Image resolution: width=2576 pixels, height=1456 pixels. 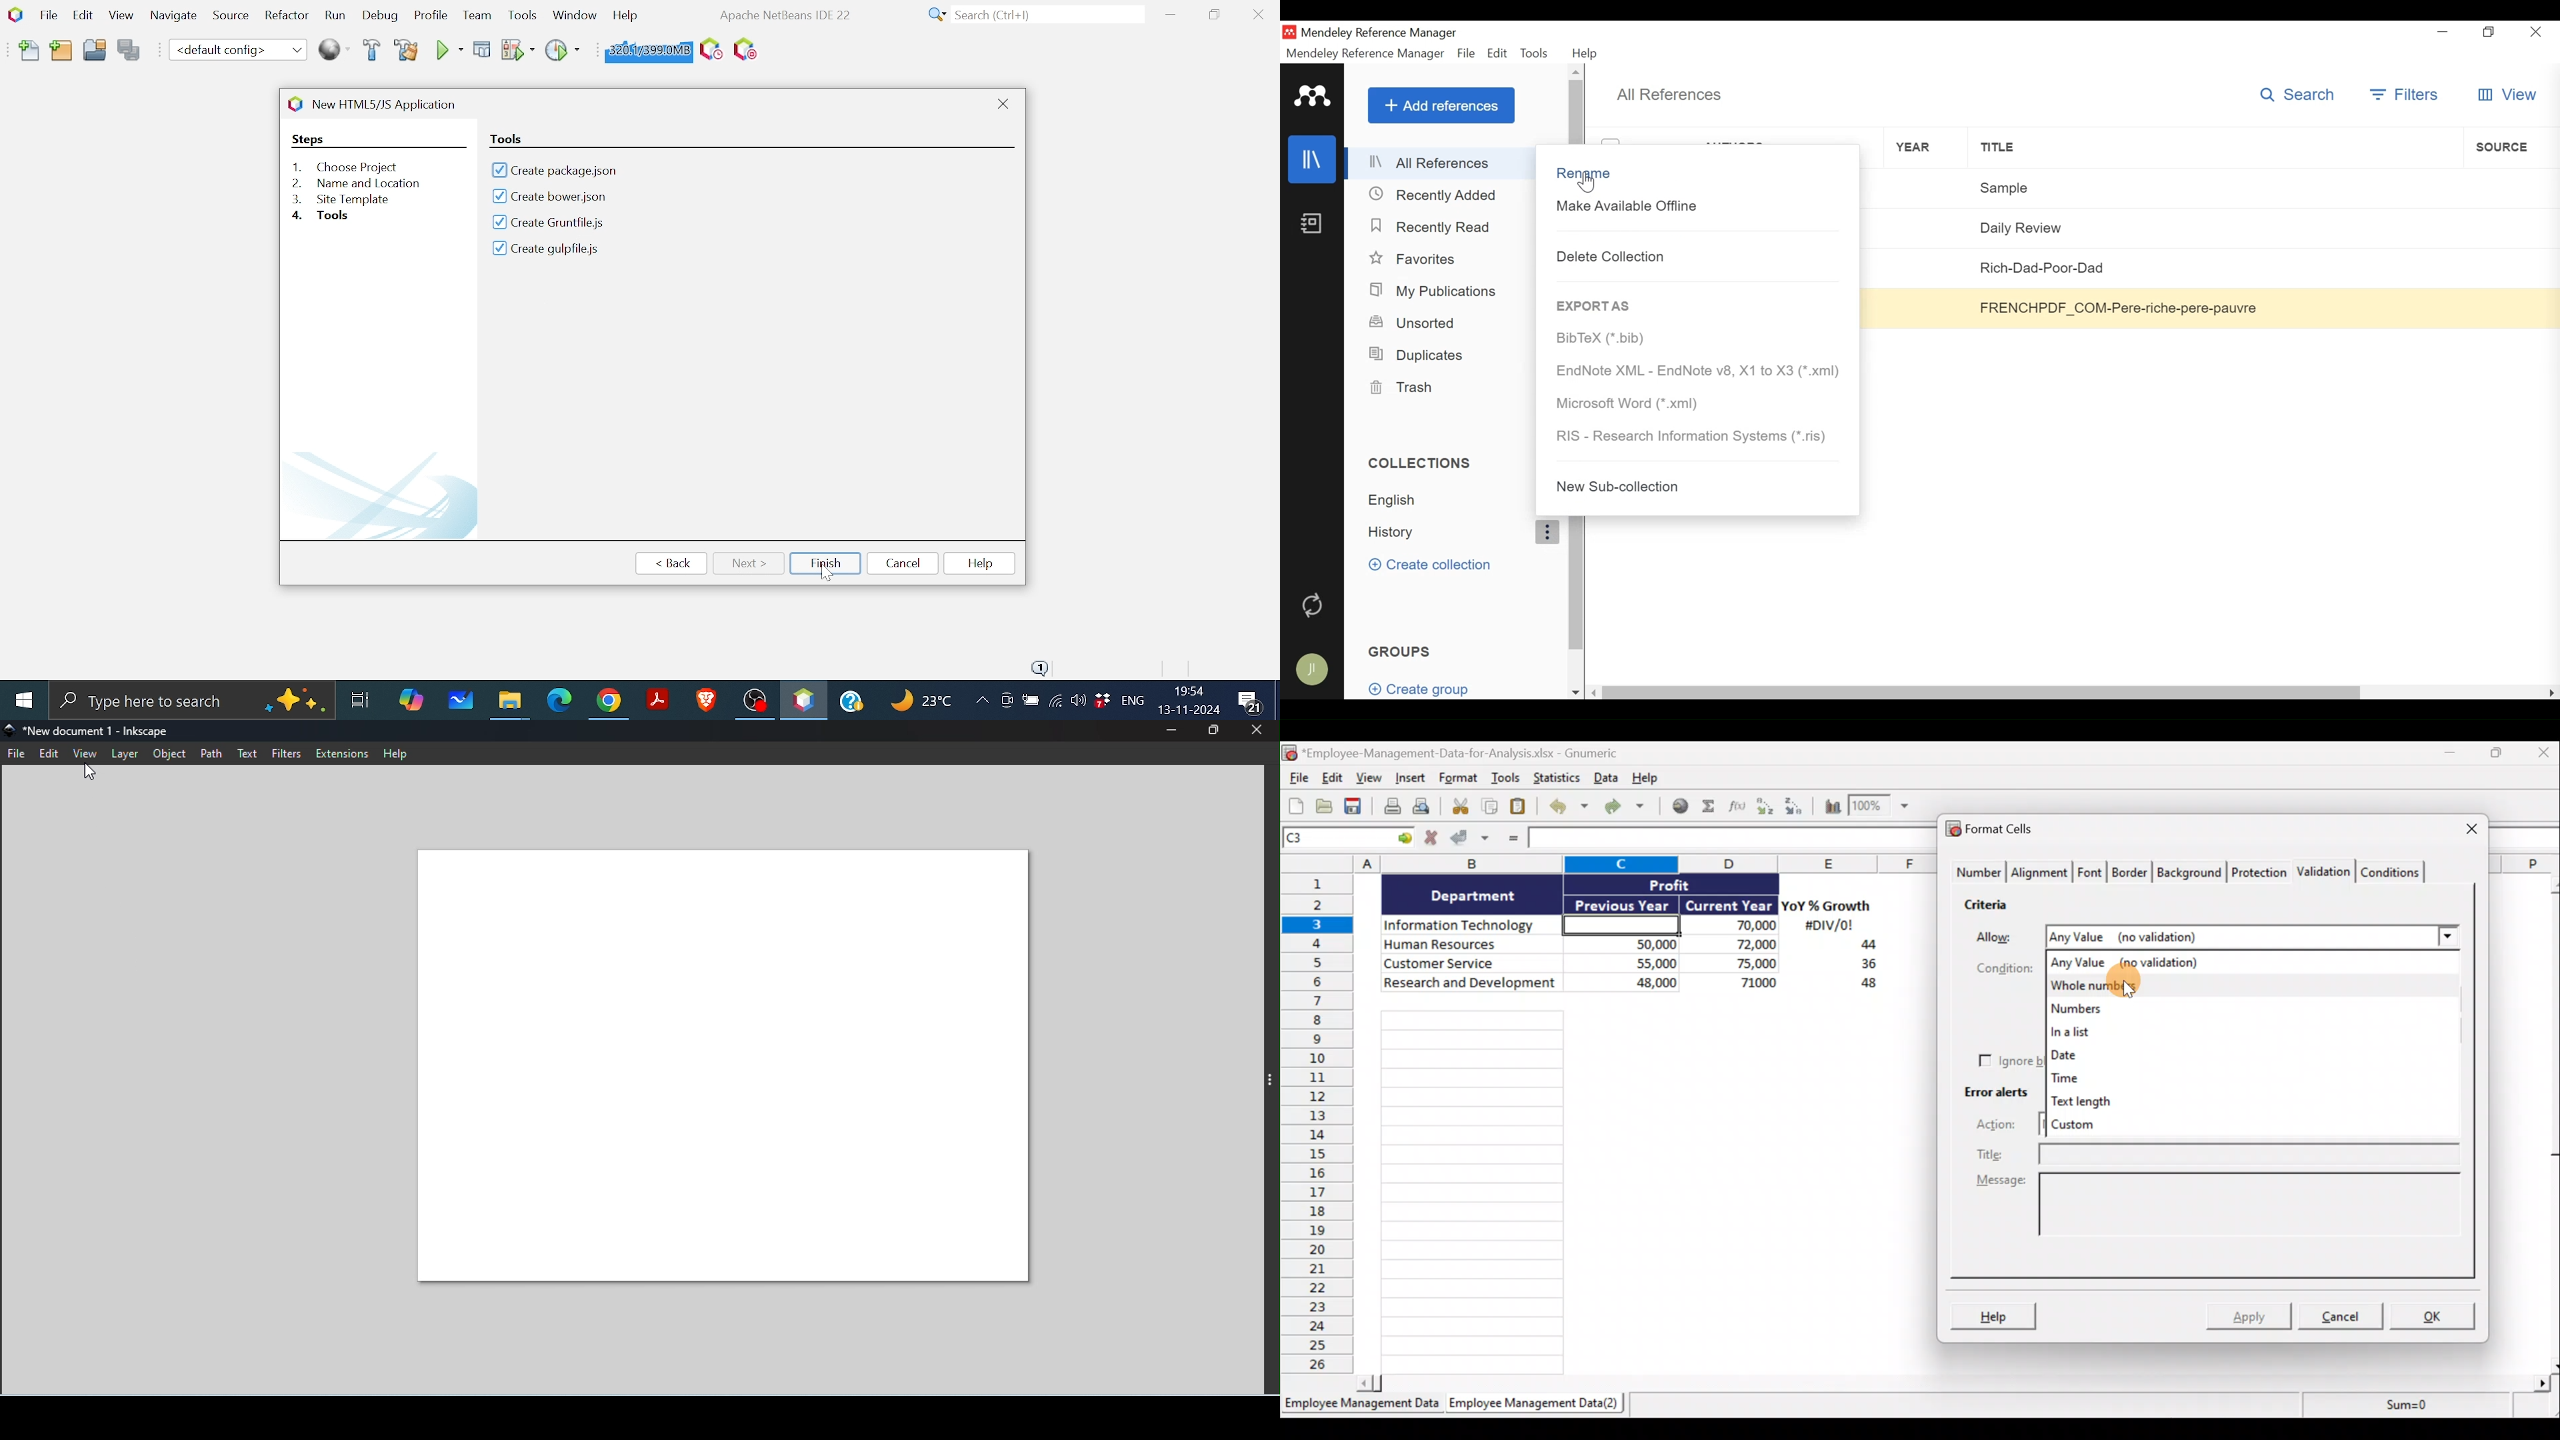 What do you see at coordinates (85, 755) in the screenshot?
I see `View` at bounding box center [85, 755].